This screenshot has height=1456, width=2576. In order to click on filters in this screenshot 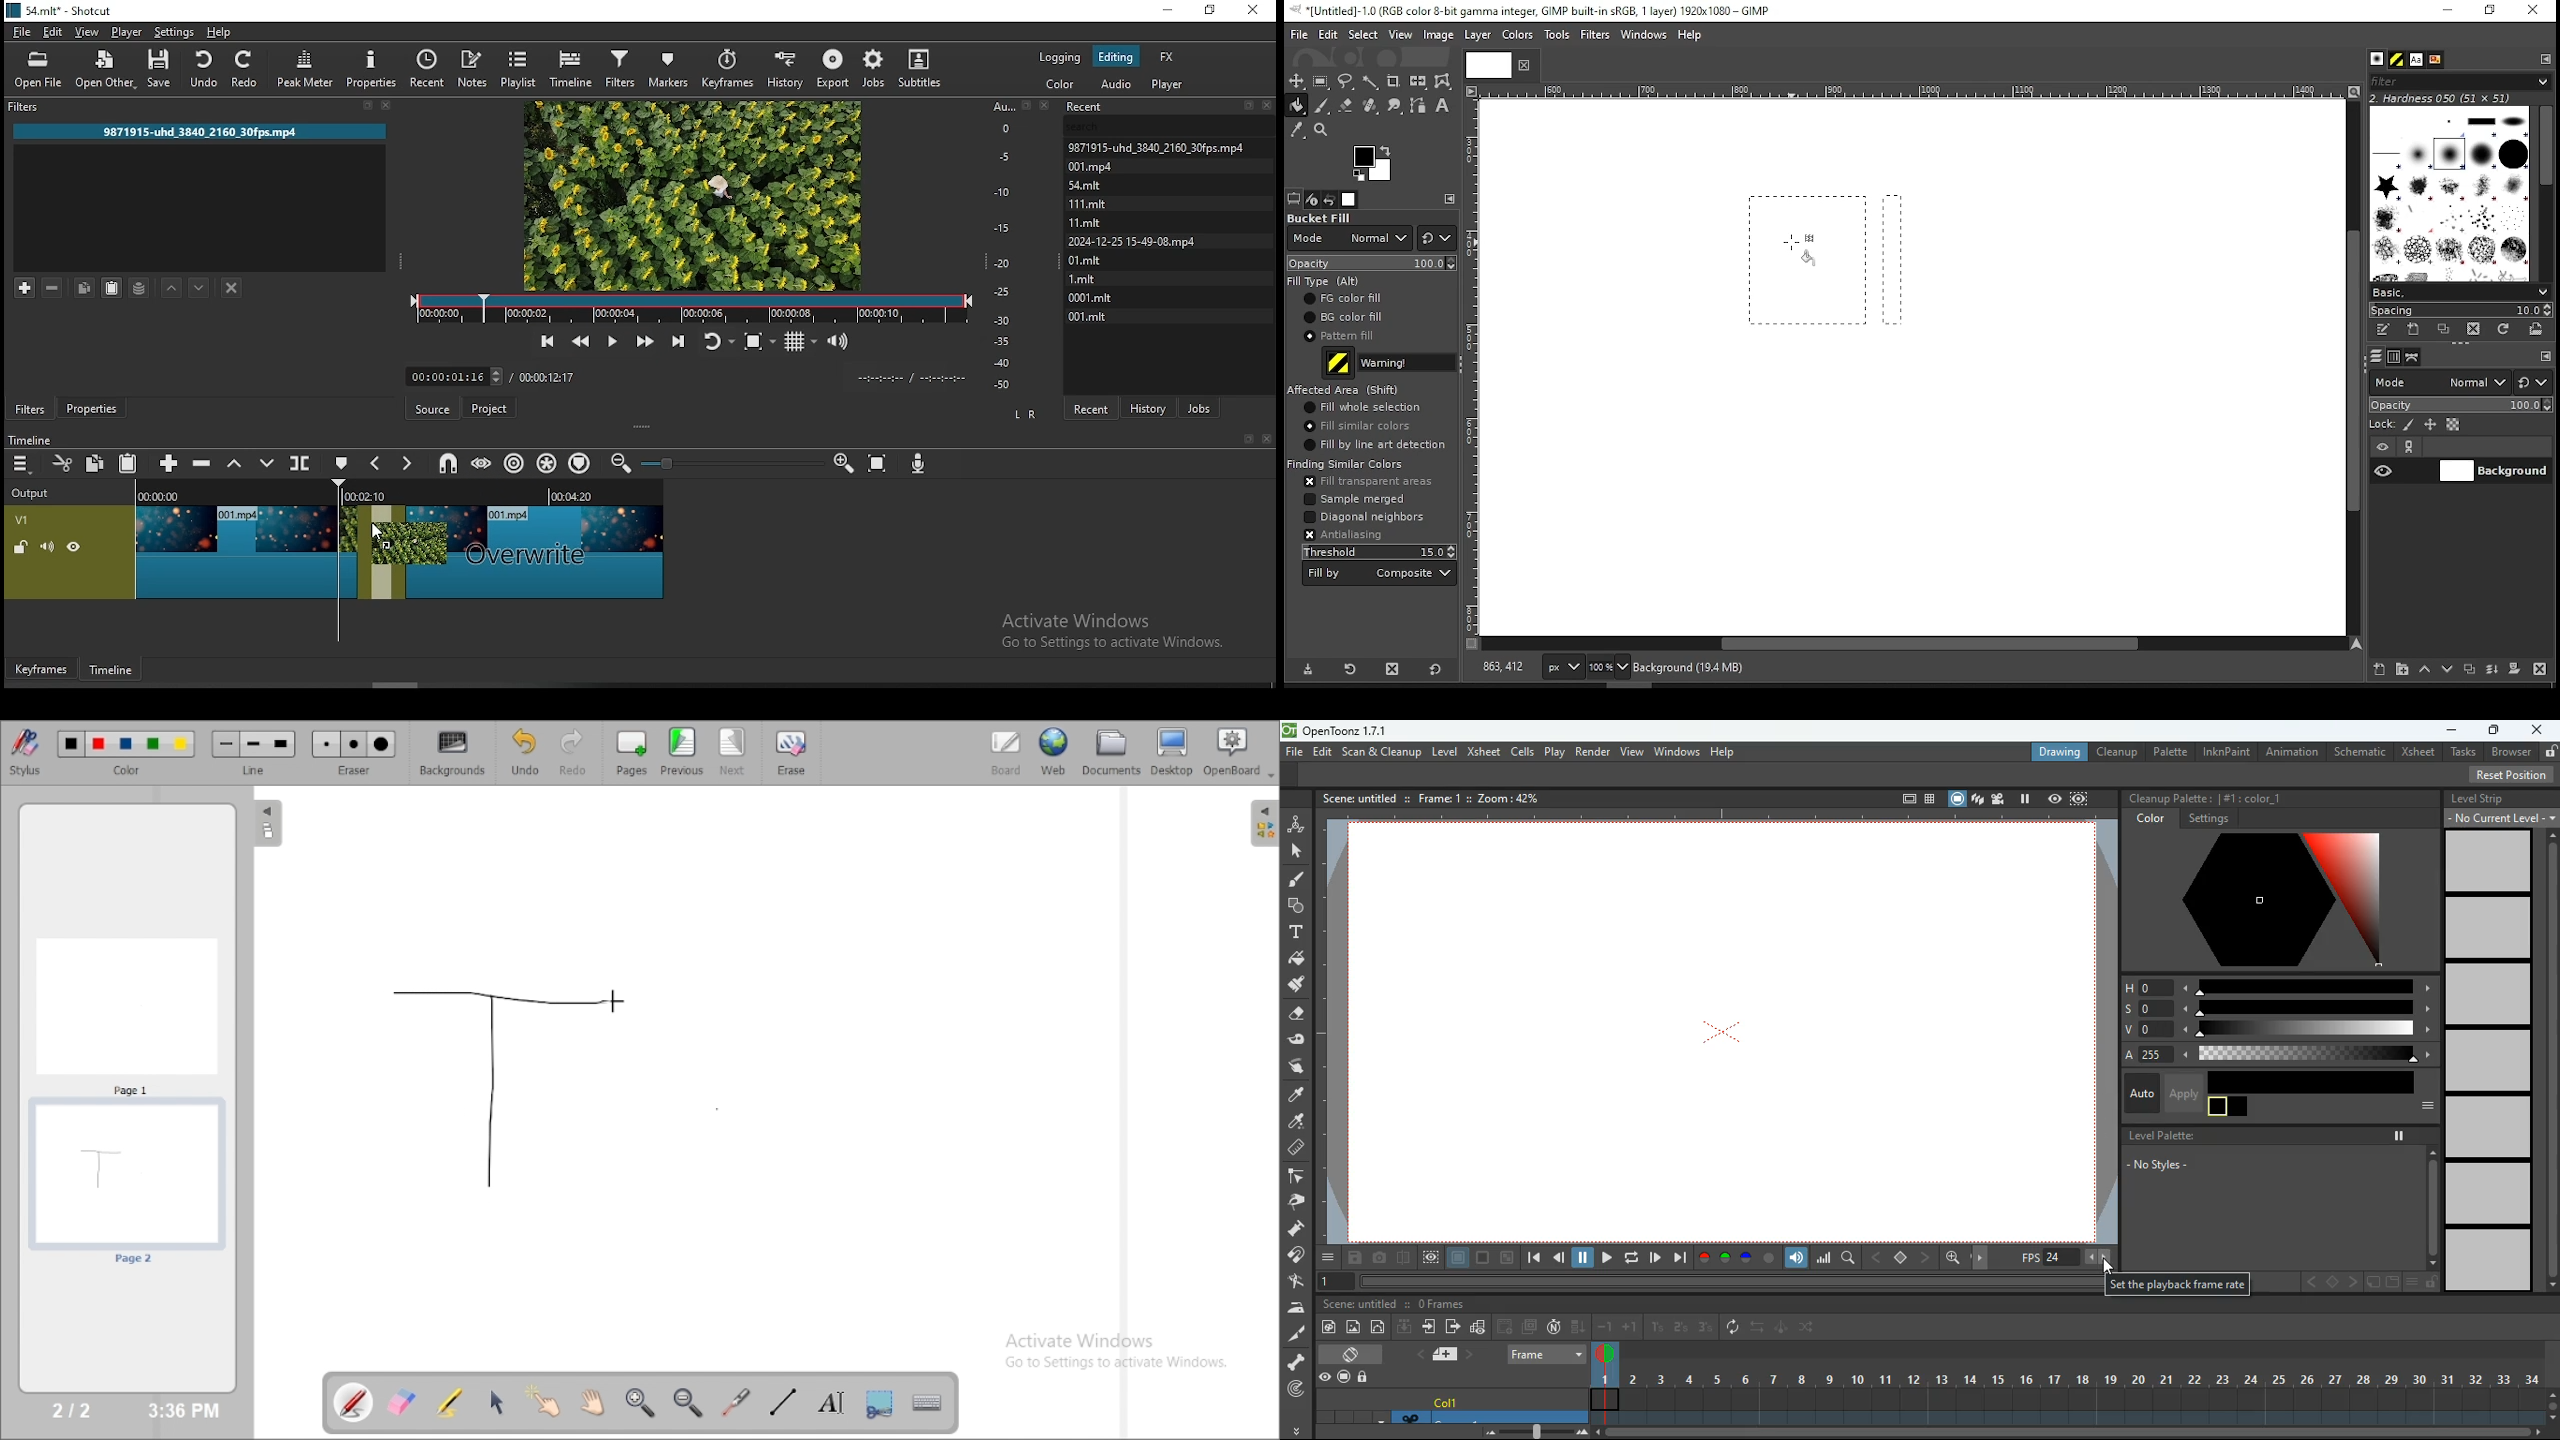, I will do `click(619, 67)`.